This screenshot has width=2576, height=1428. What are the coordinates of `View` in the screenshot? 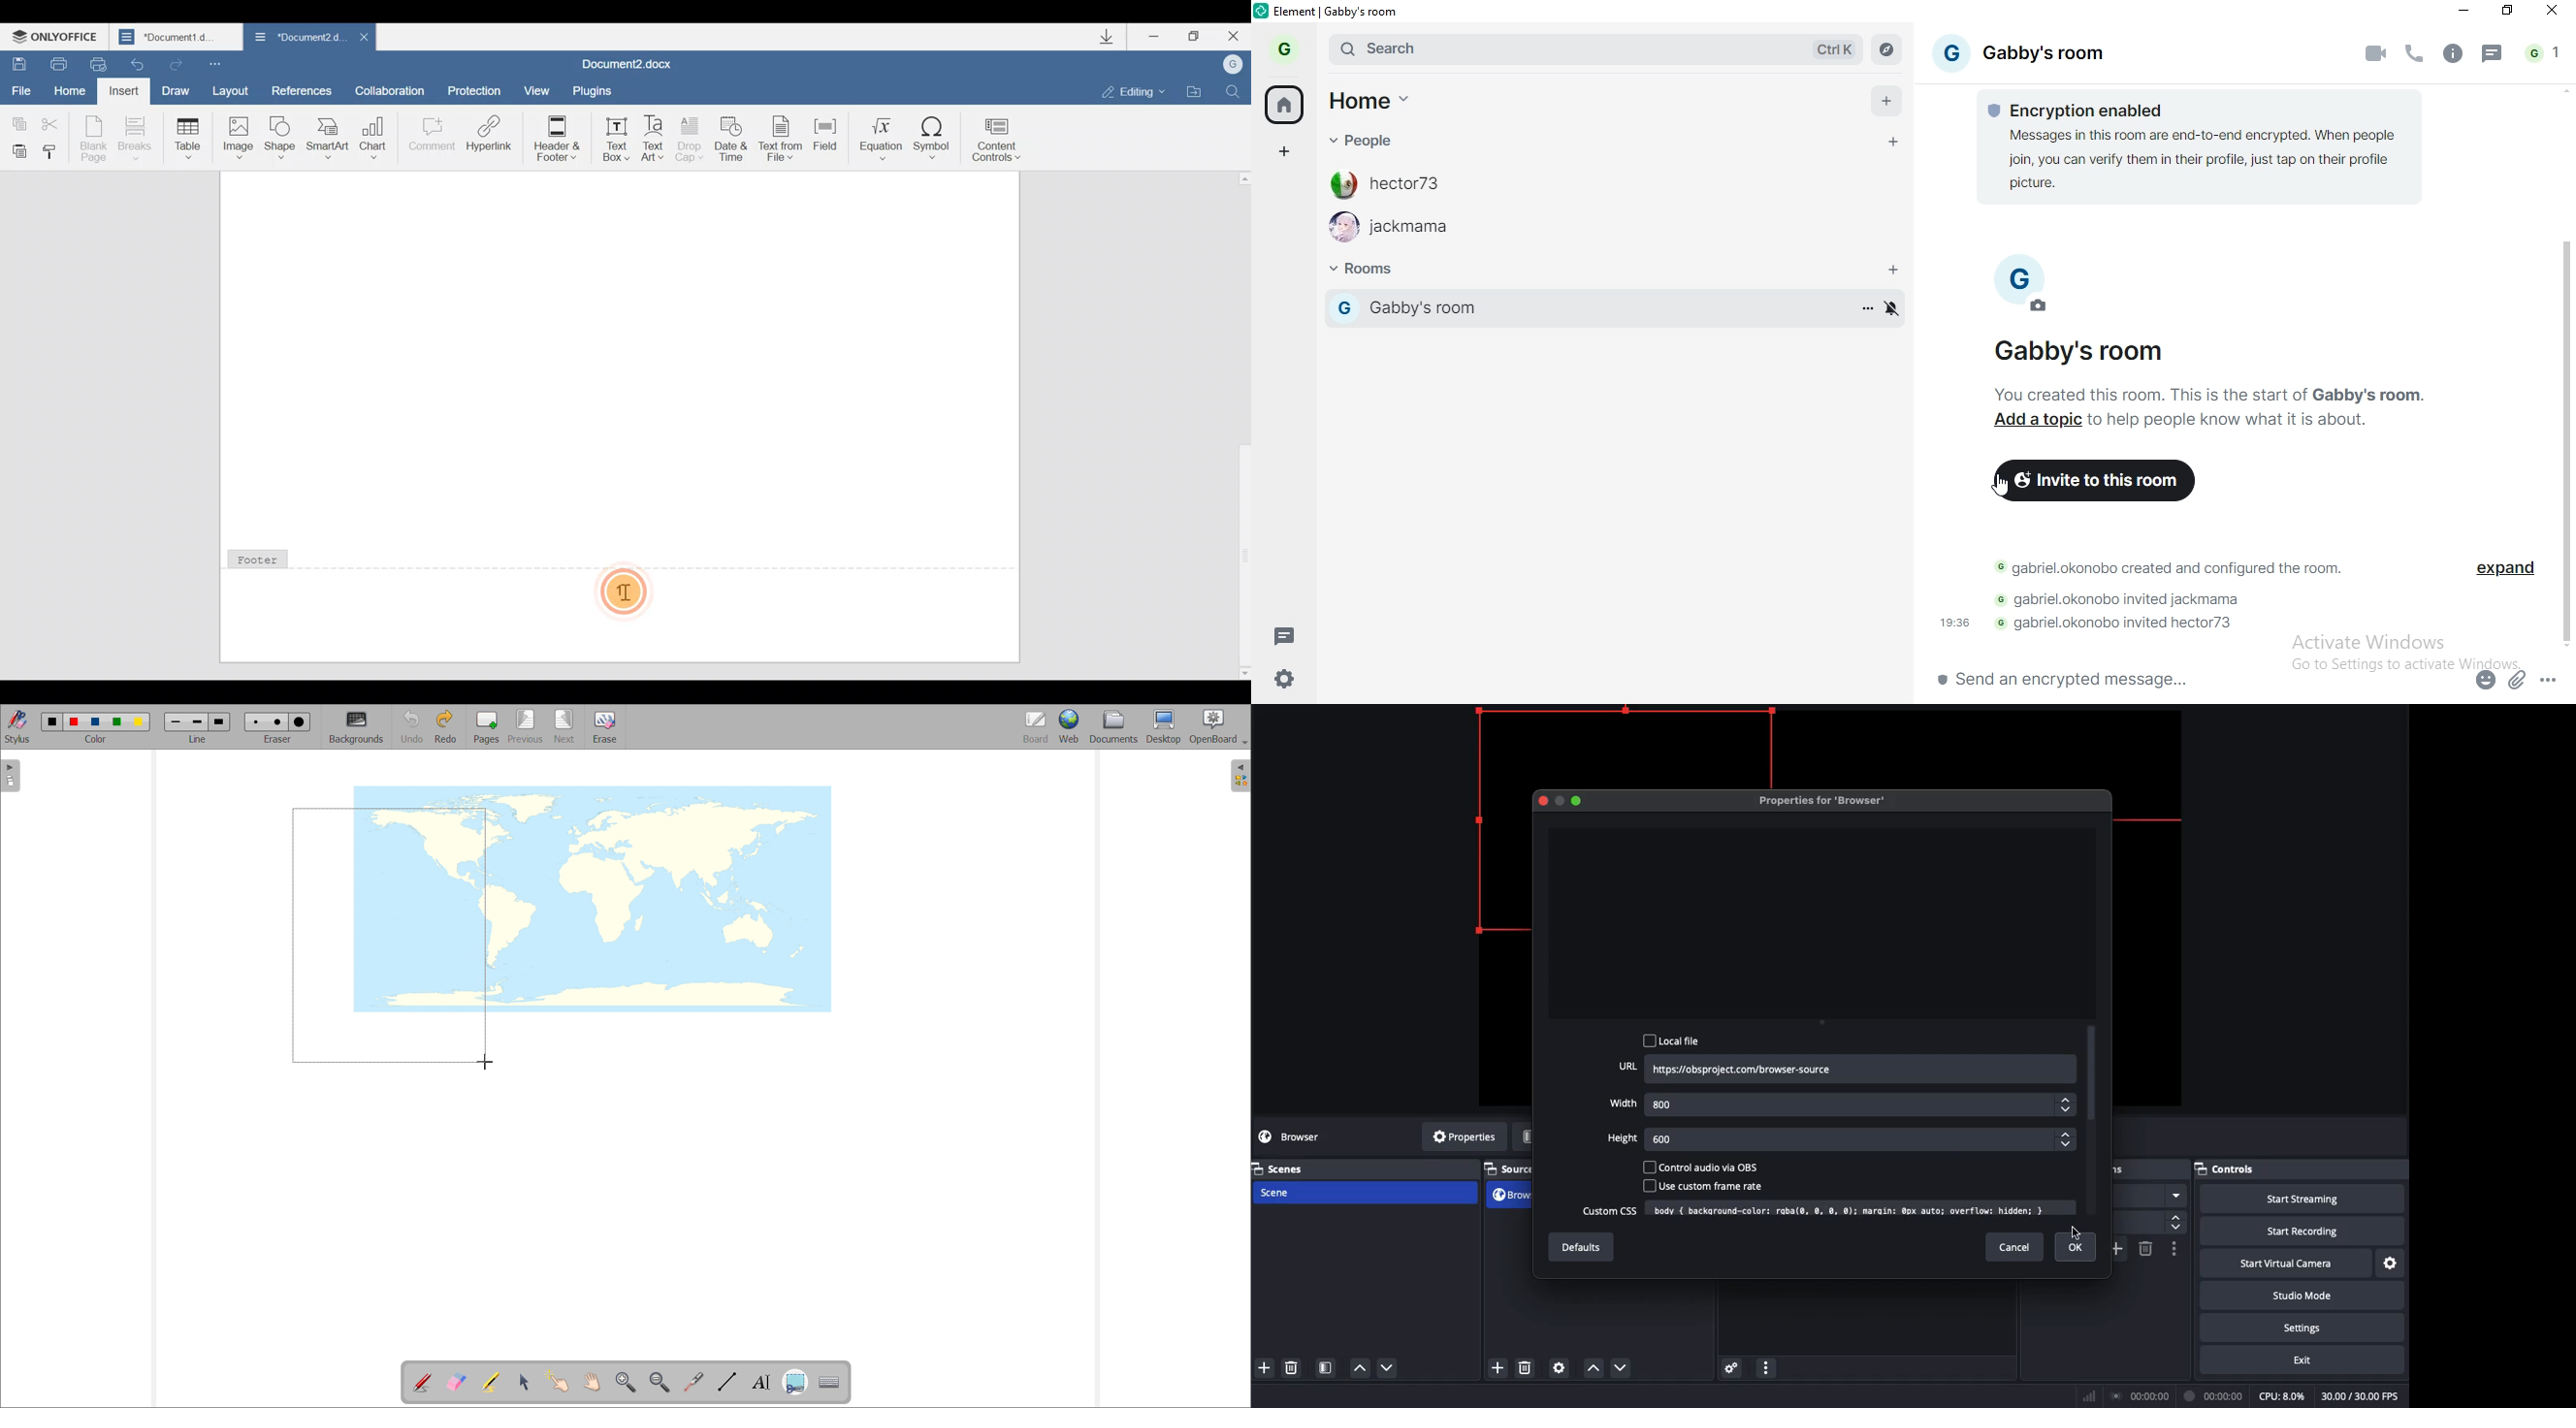 It's located at (539, 88).